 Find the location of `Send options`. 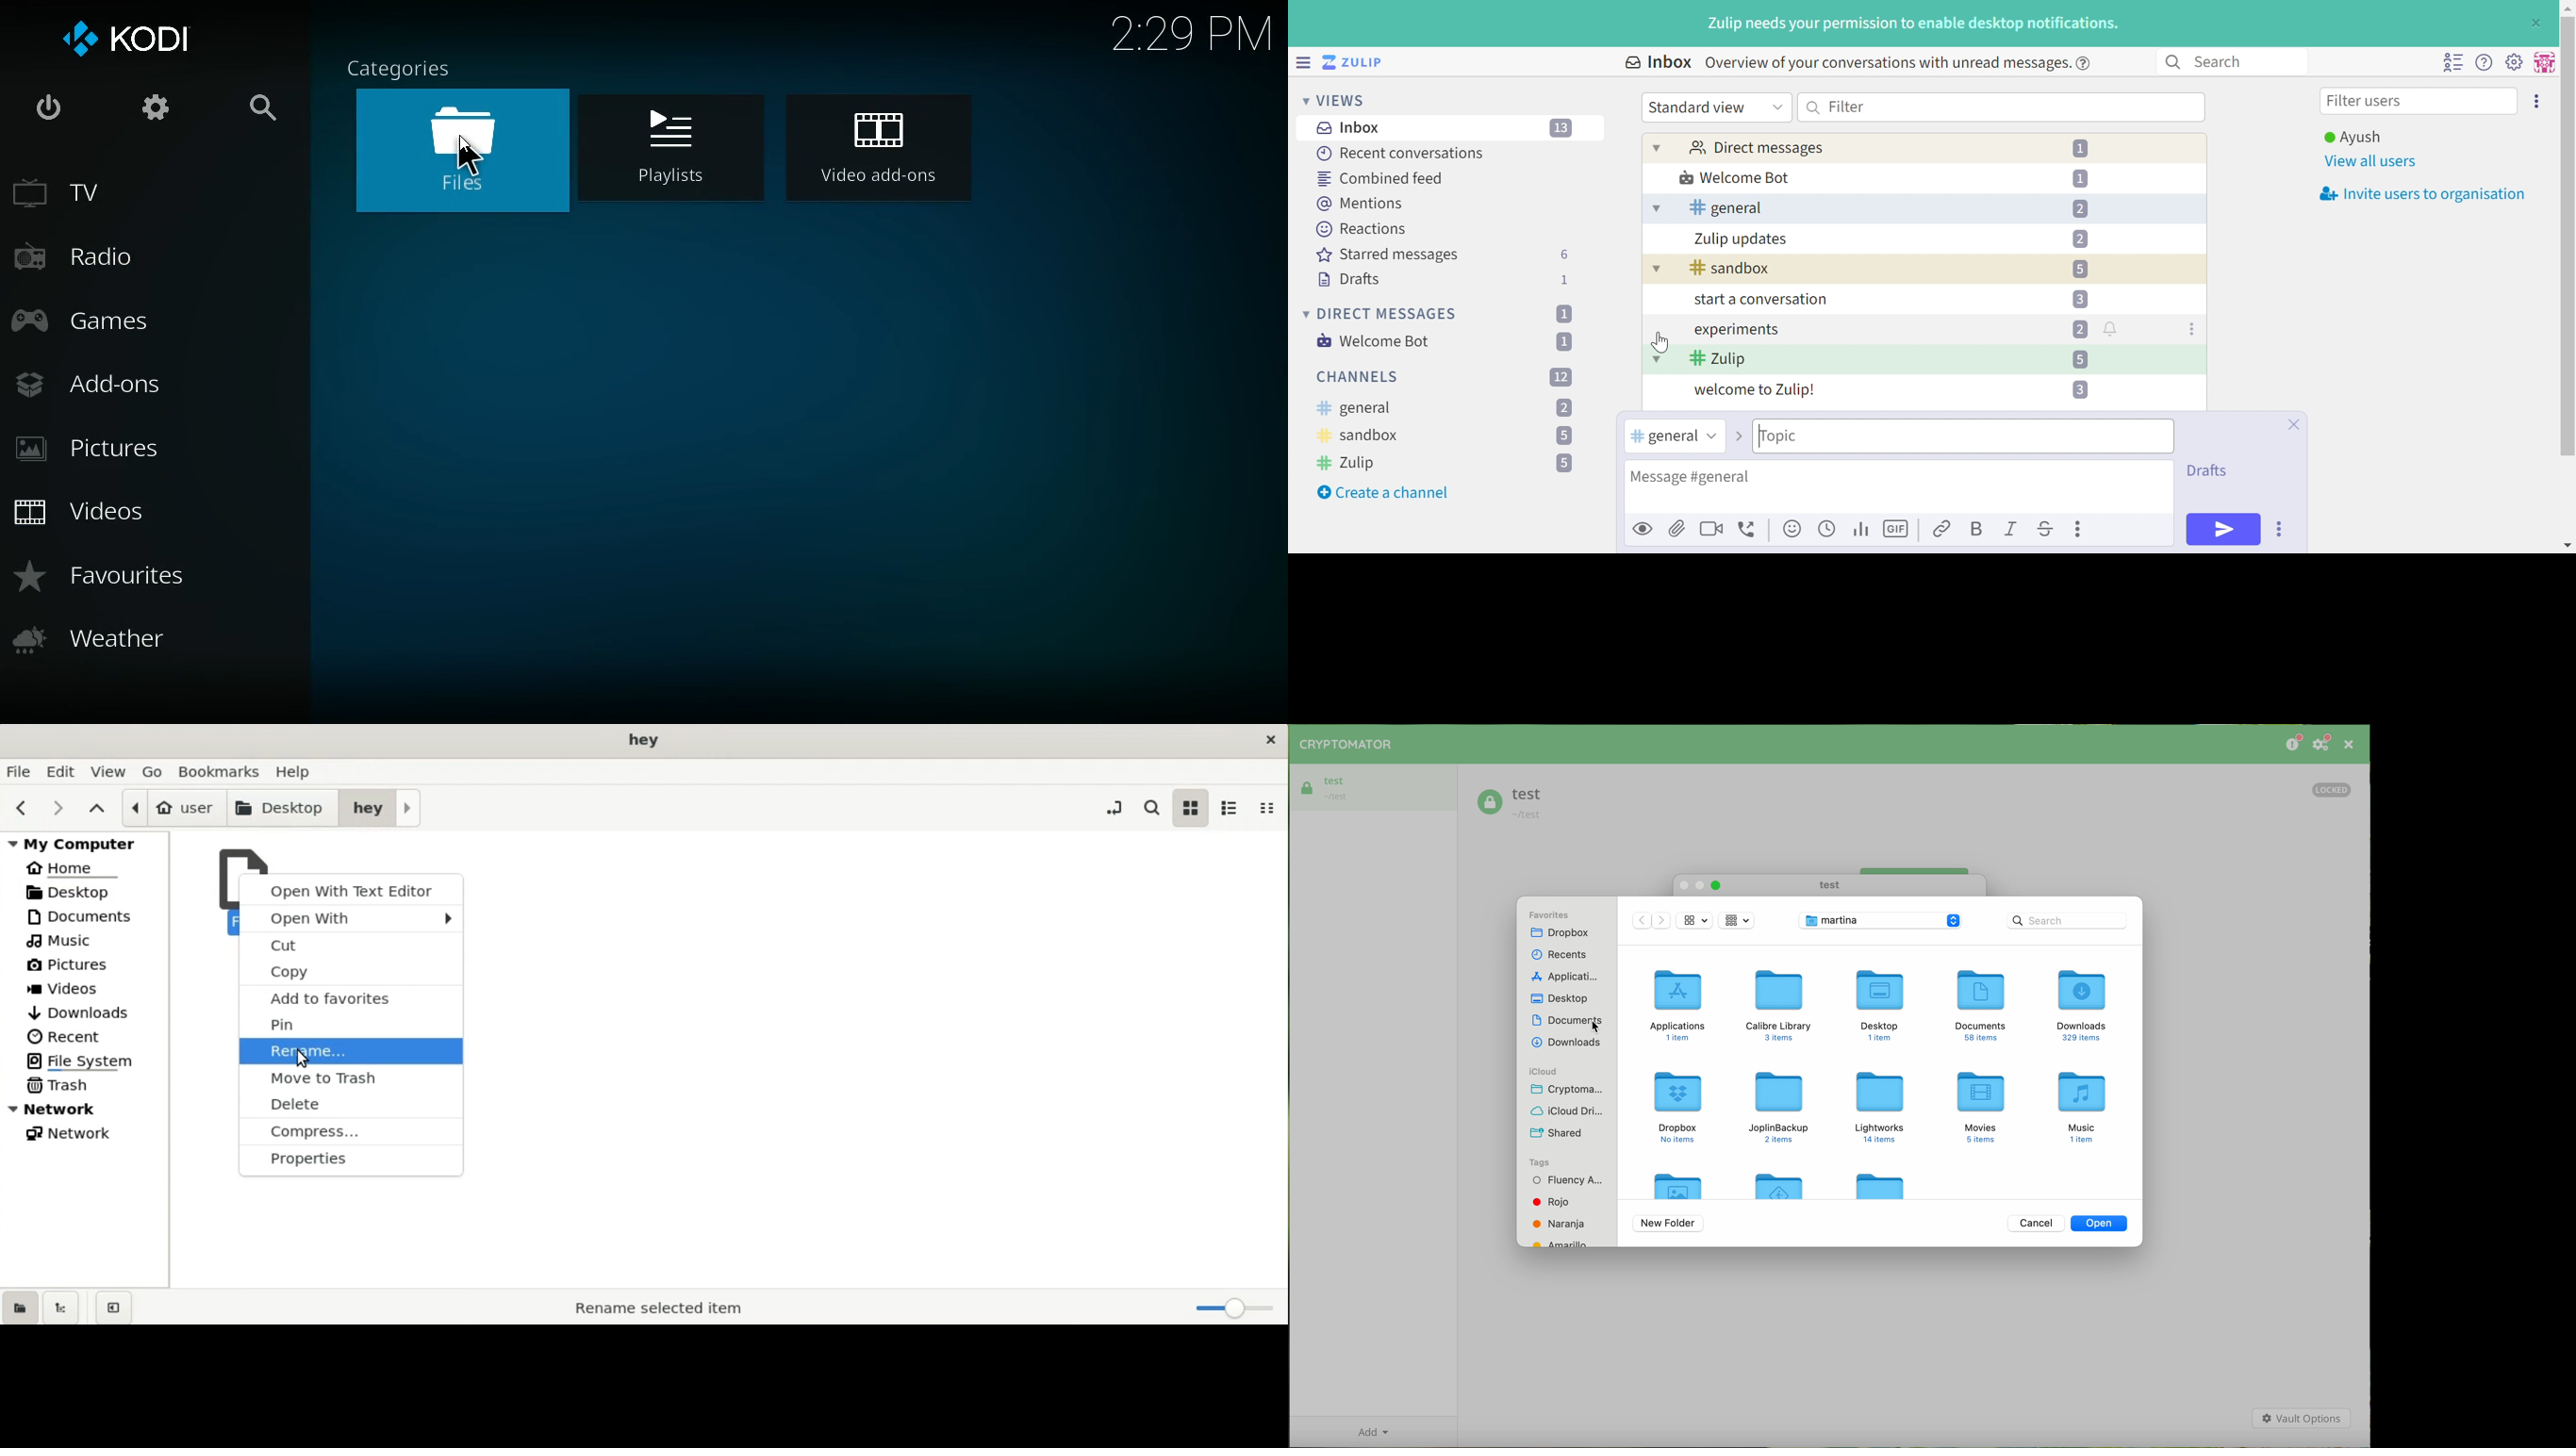

Send options is located at coordinates (2280, 530).